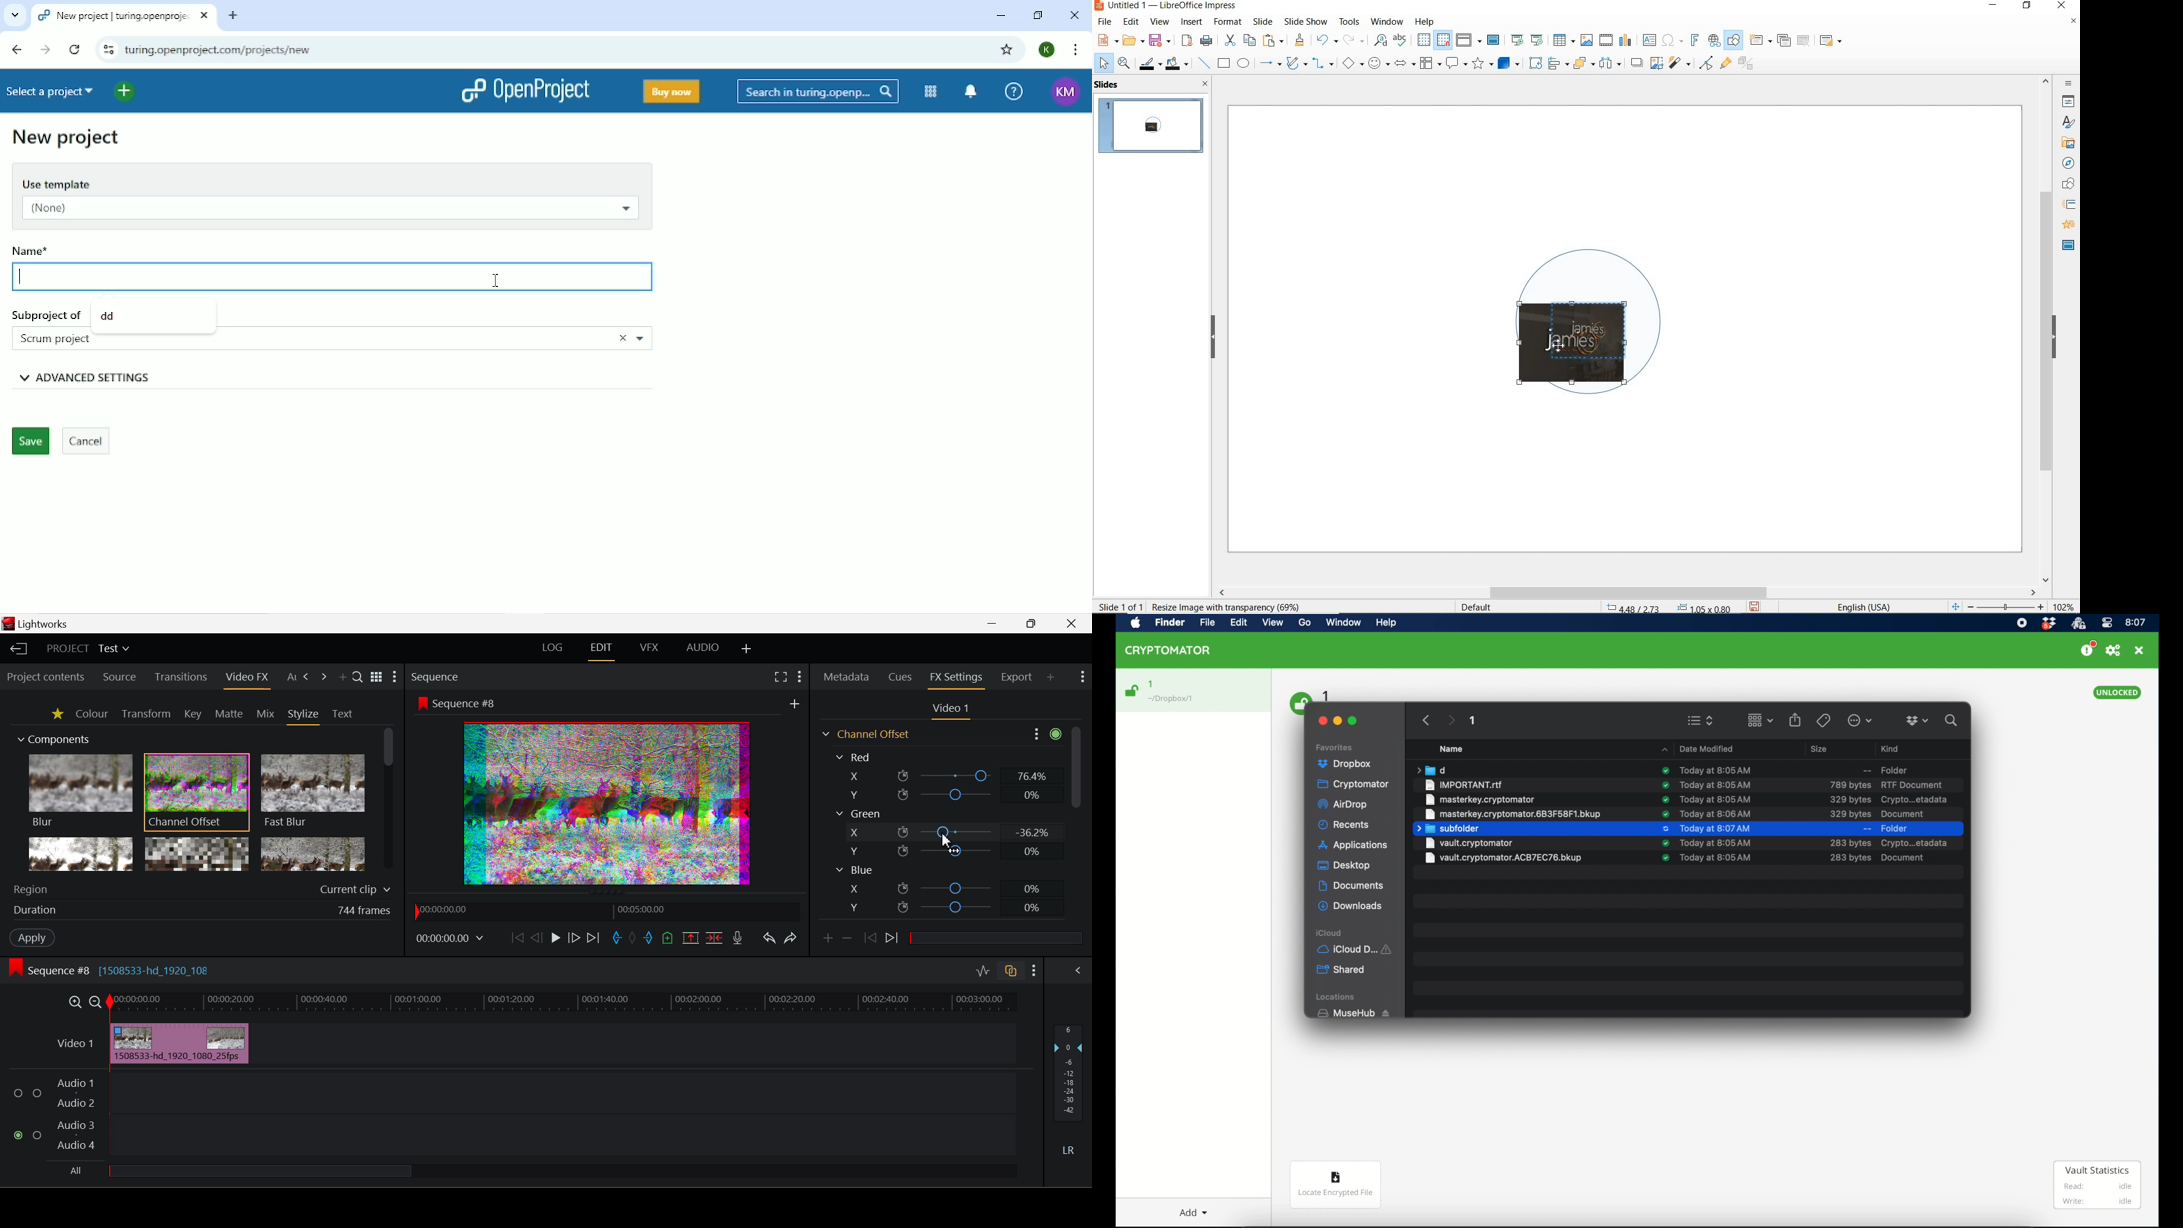 The image size is (2184, 1232). I want to click on Cursor, so click(496, 281).